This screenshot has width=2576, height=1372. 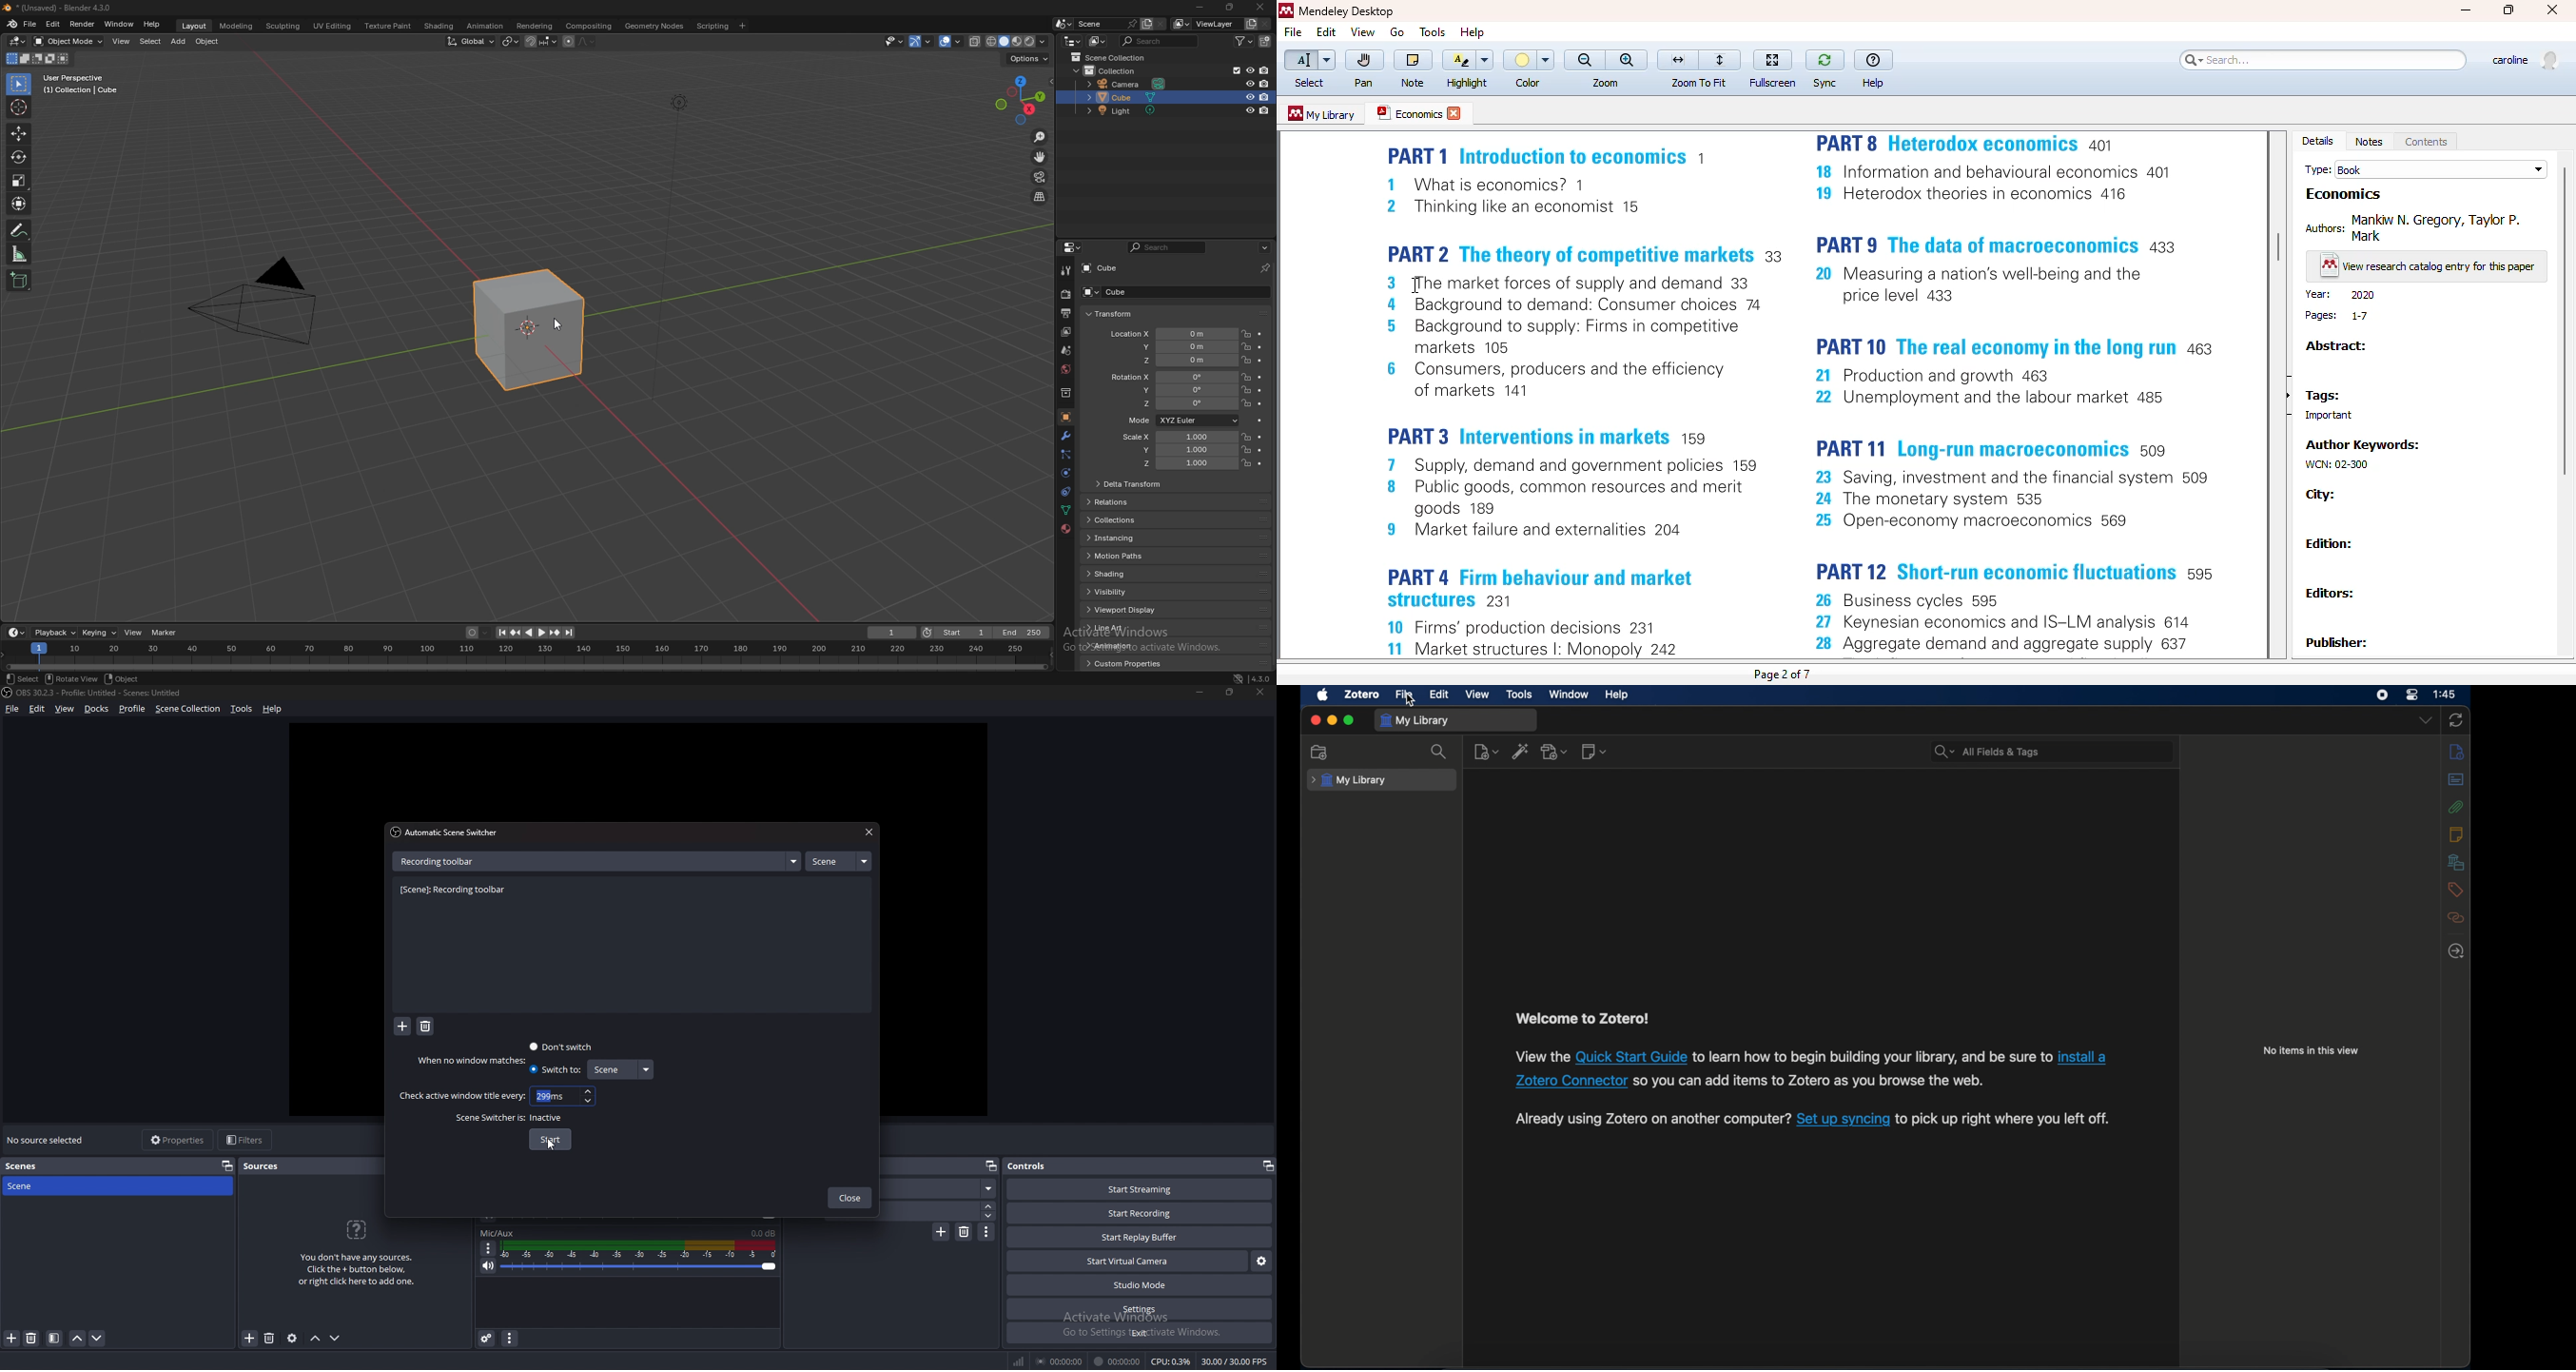 I want to click on related, so click(x=2456, y=918).